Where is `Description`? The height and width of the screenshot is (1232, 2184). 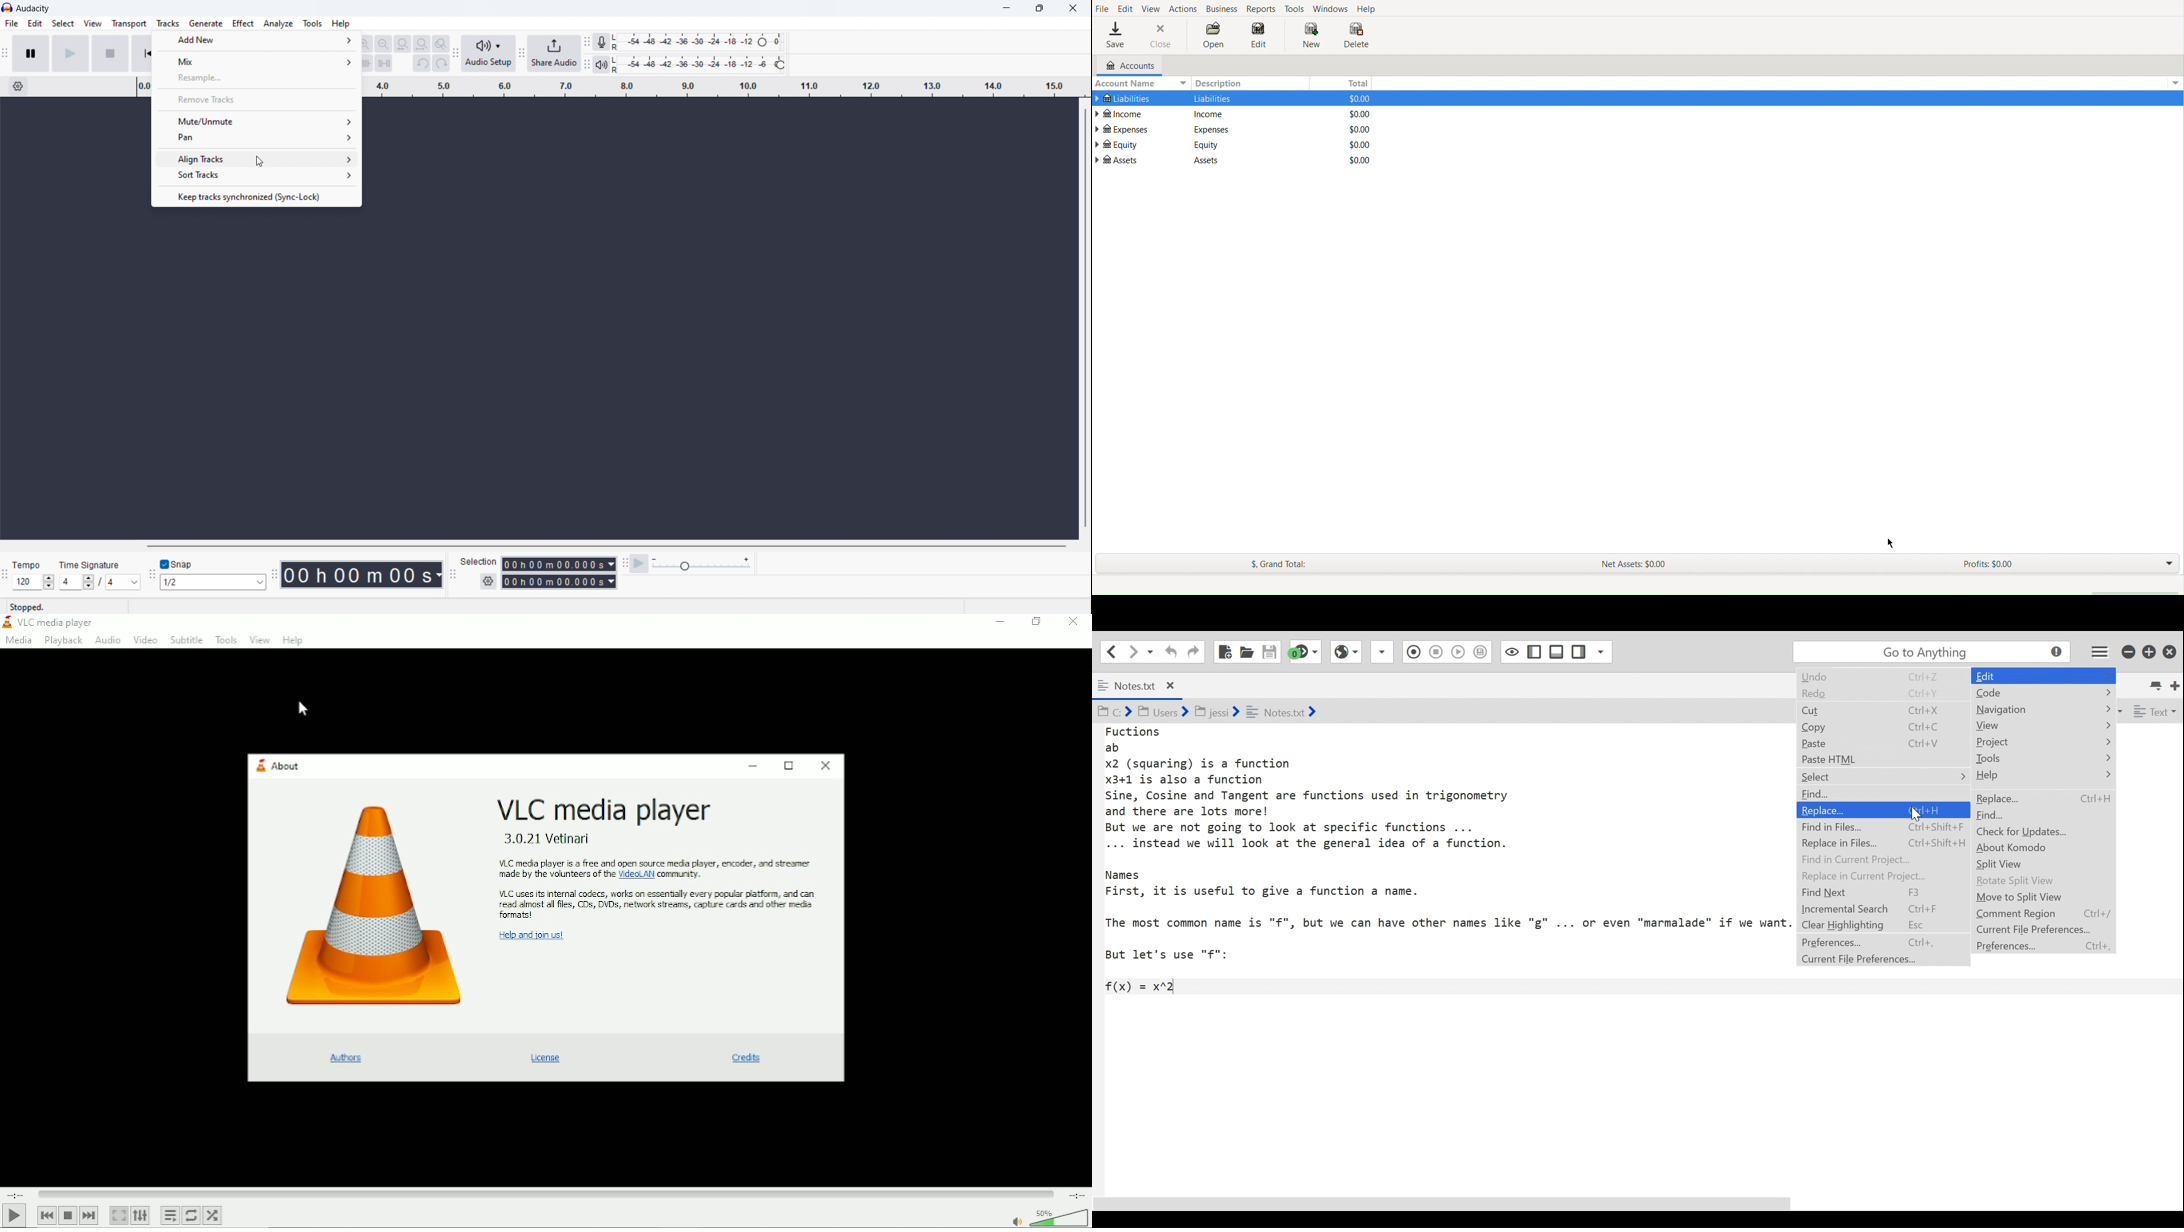
Description is located at coordinates (1222, 83).